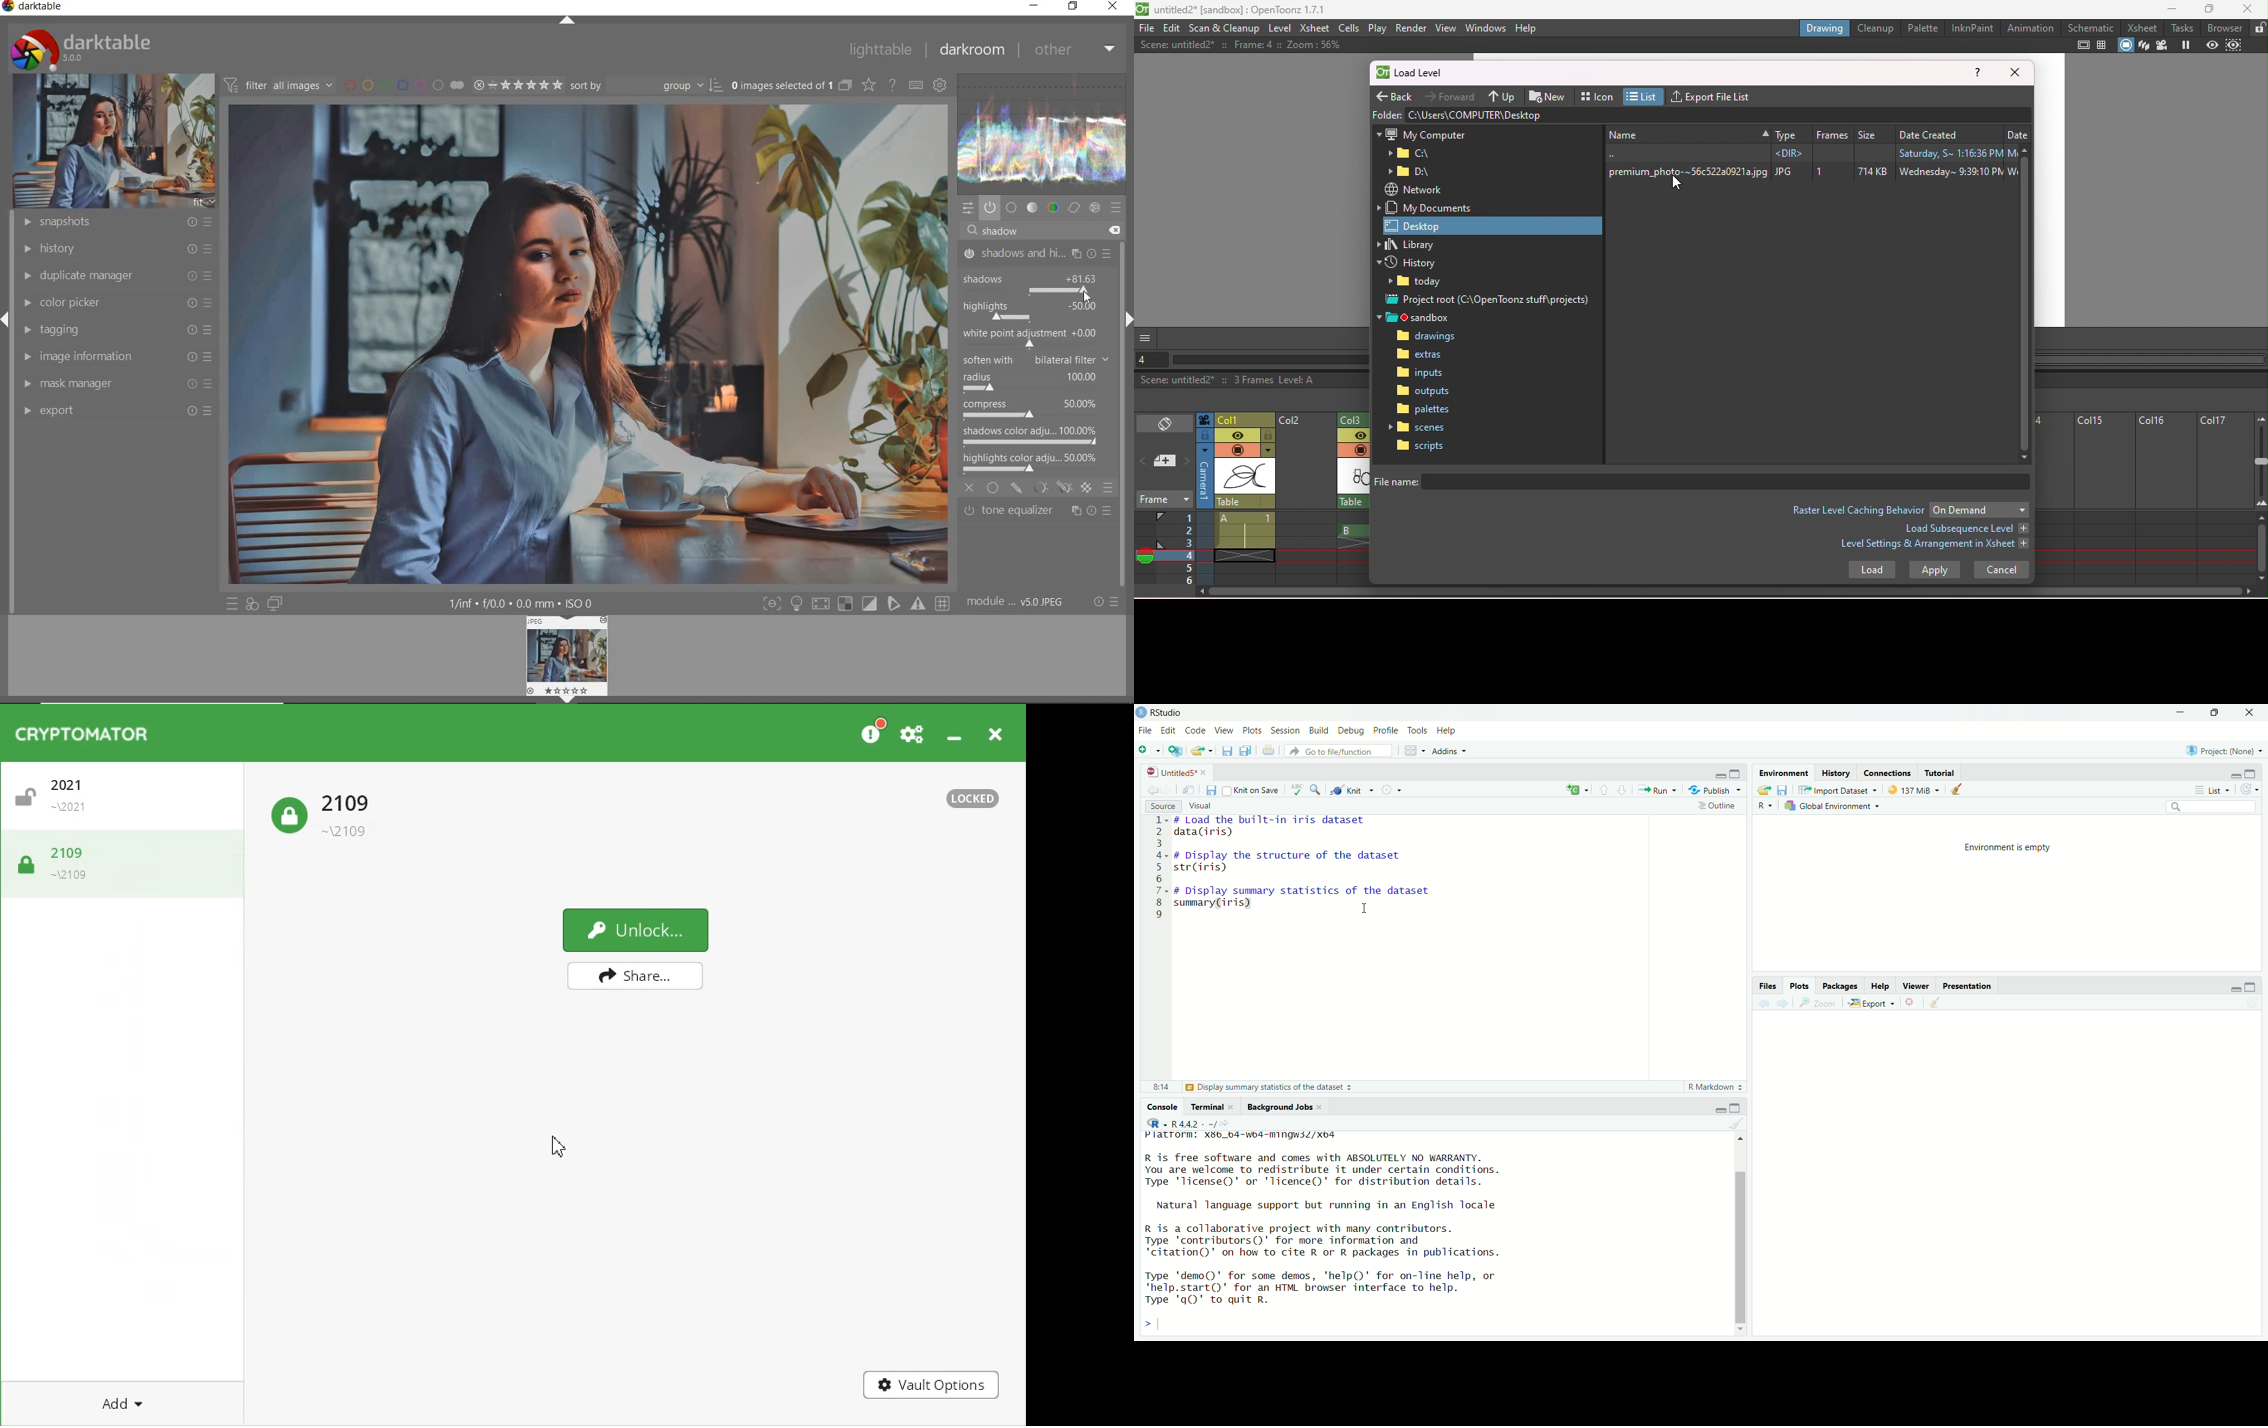 This screenshot has height=1428, width=2268. I want to click on Go to previous location, so click(1153, 790).